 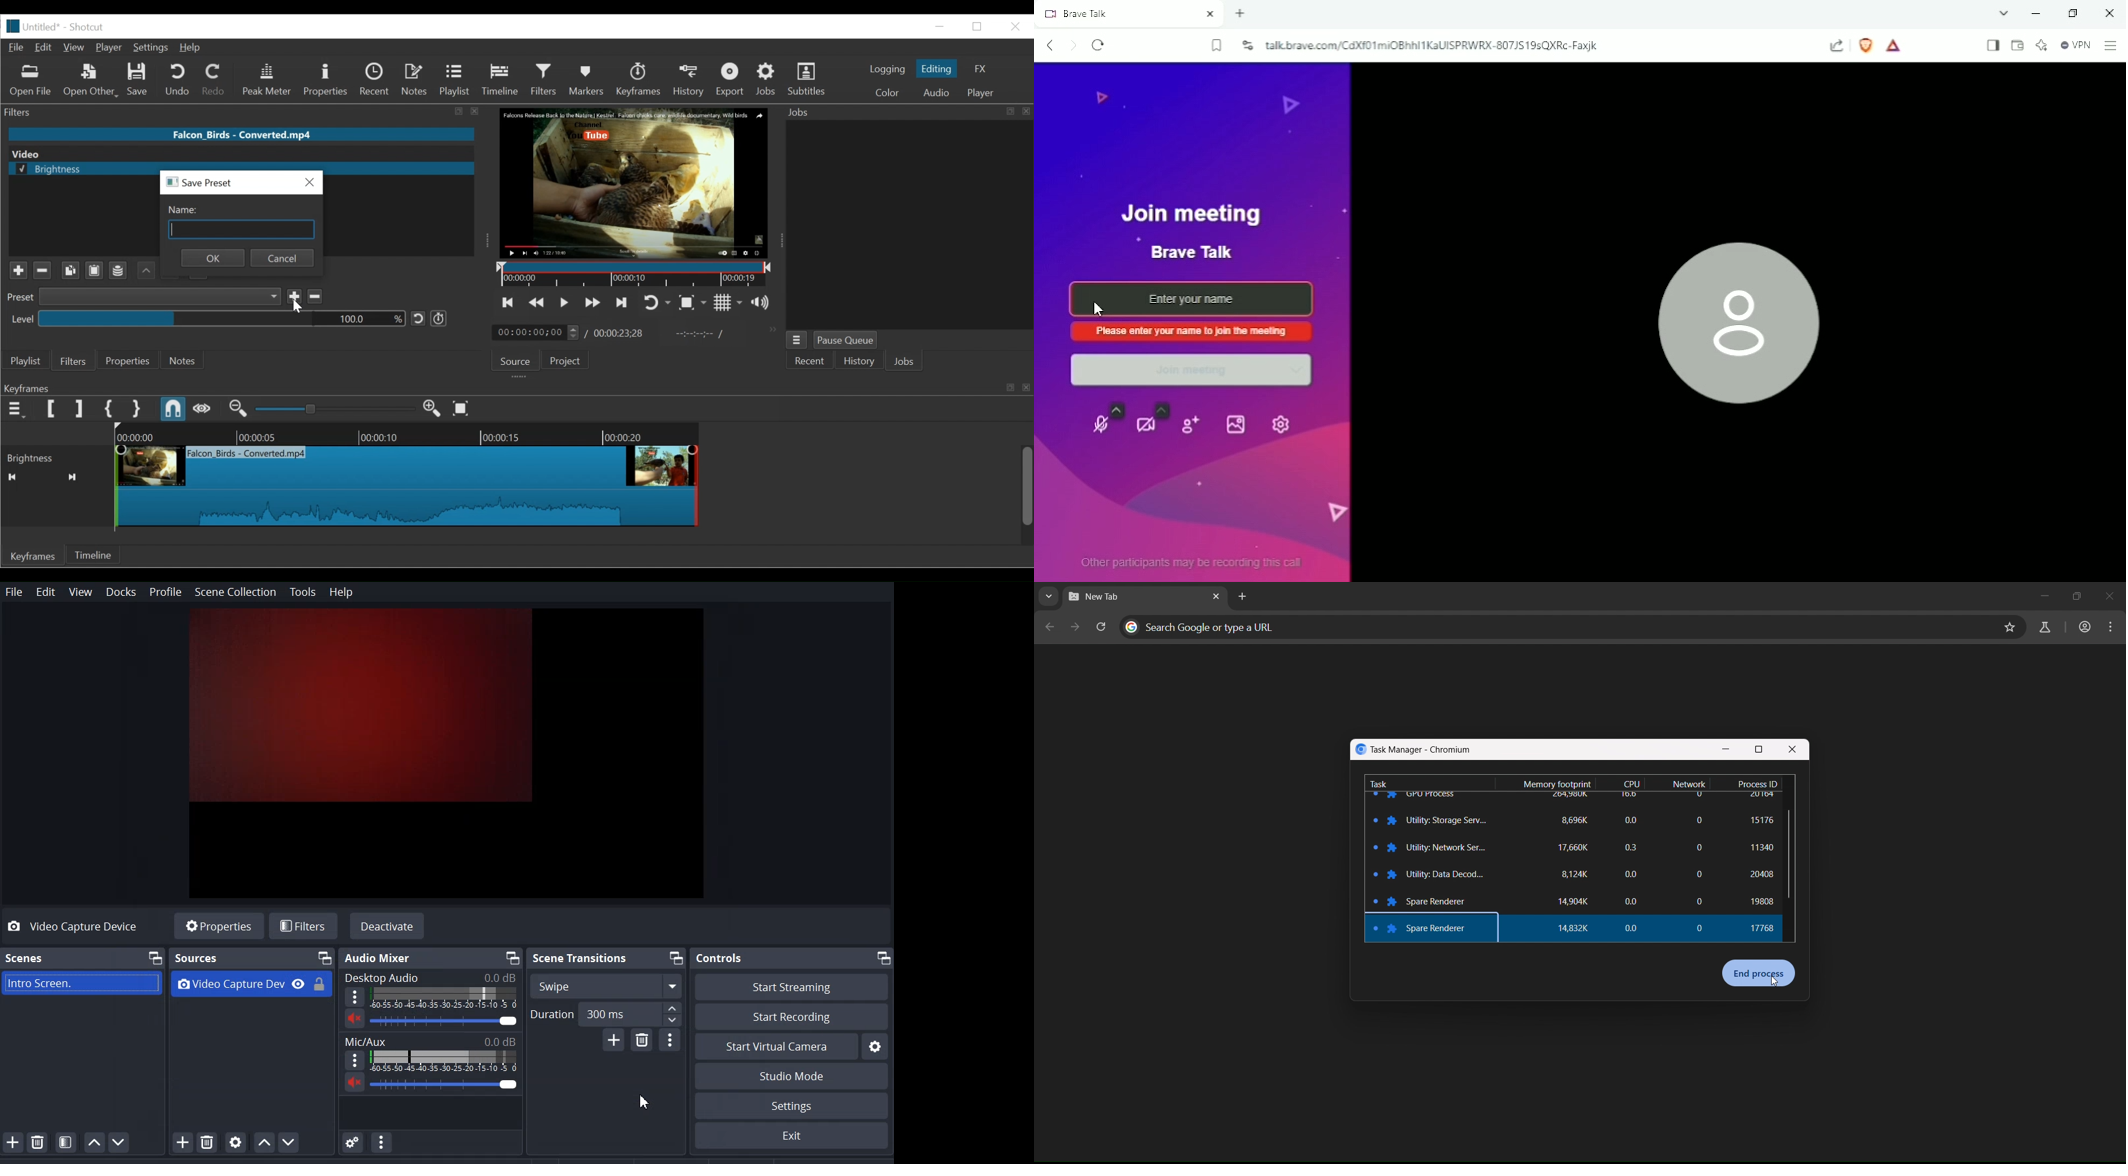 I want to click on Settings, so click(x=792, y=1106).